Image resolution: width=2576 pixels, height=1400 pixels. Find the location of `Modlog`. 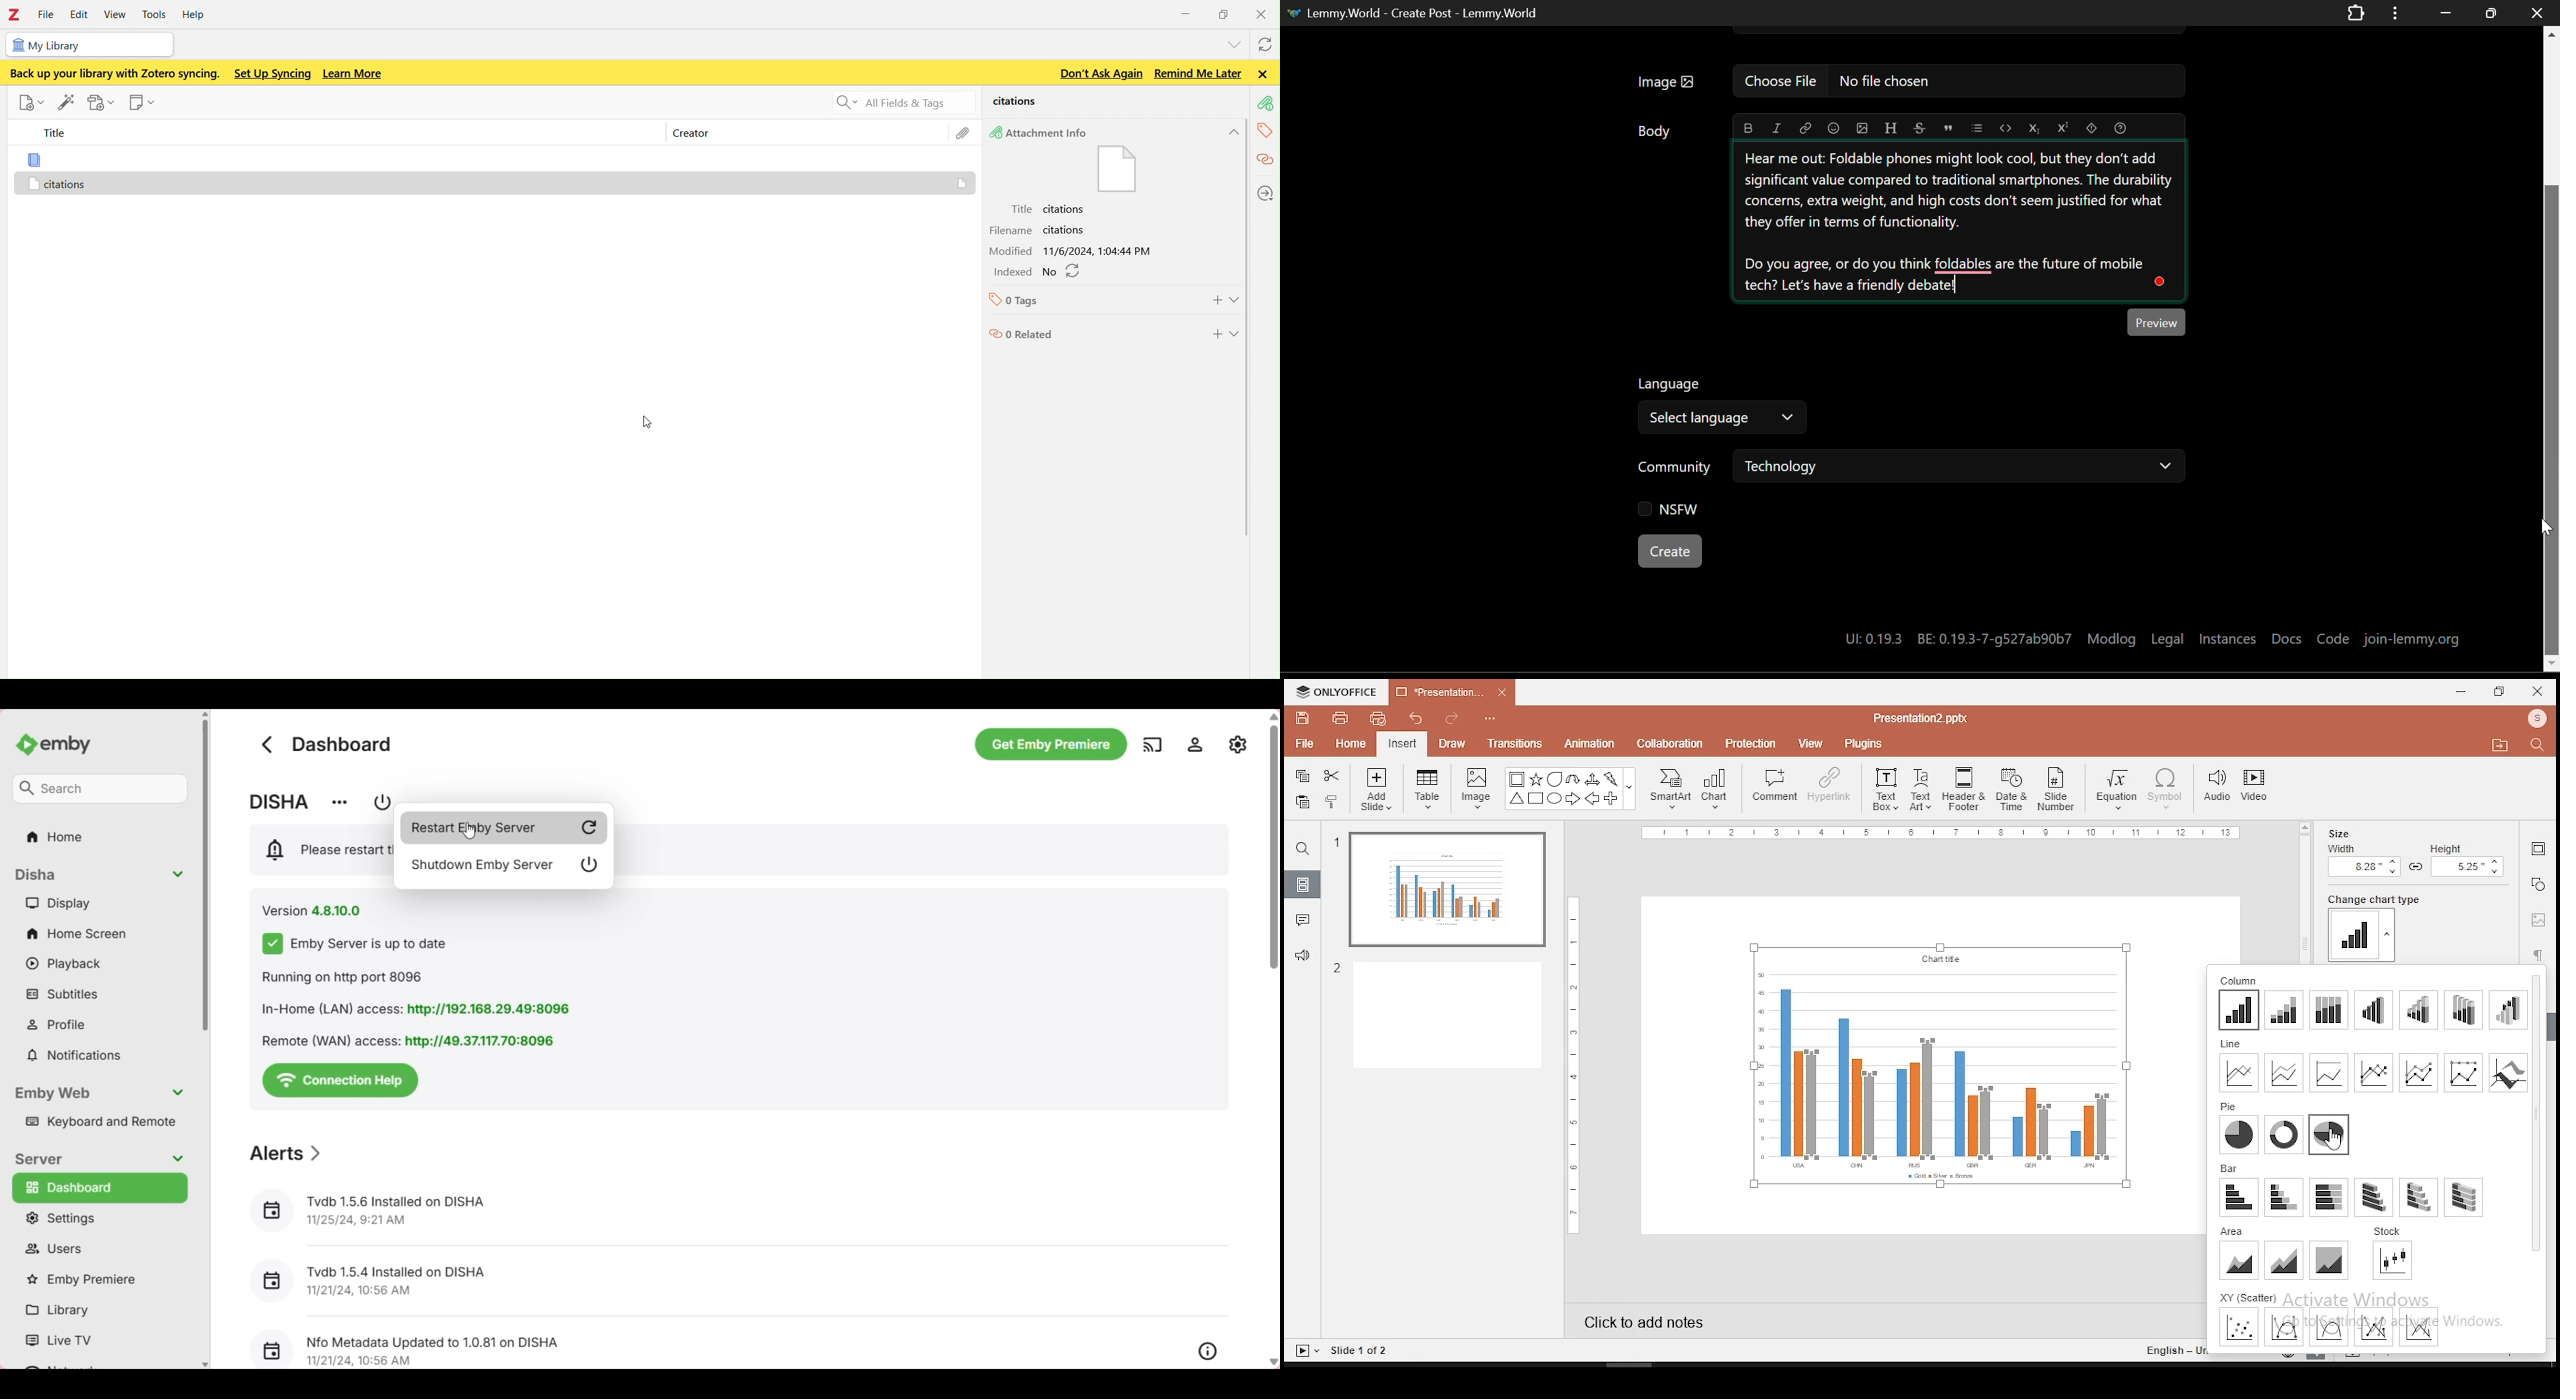

Modlog is located at coordinates (2111, 638).